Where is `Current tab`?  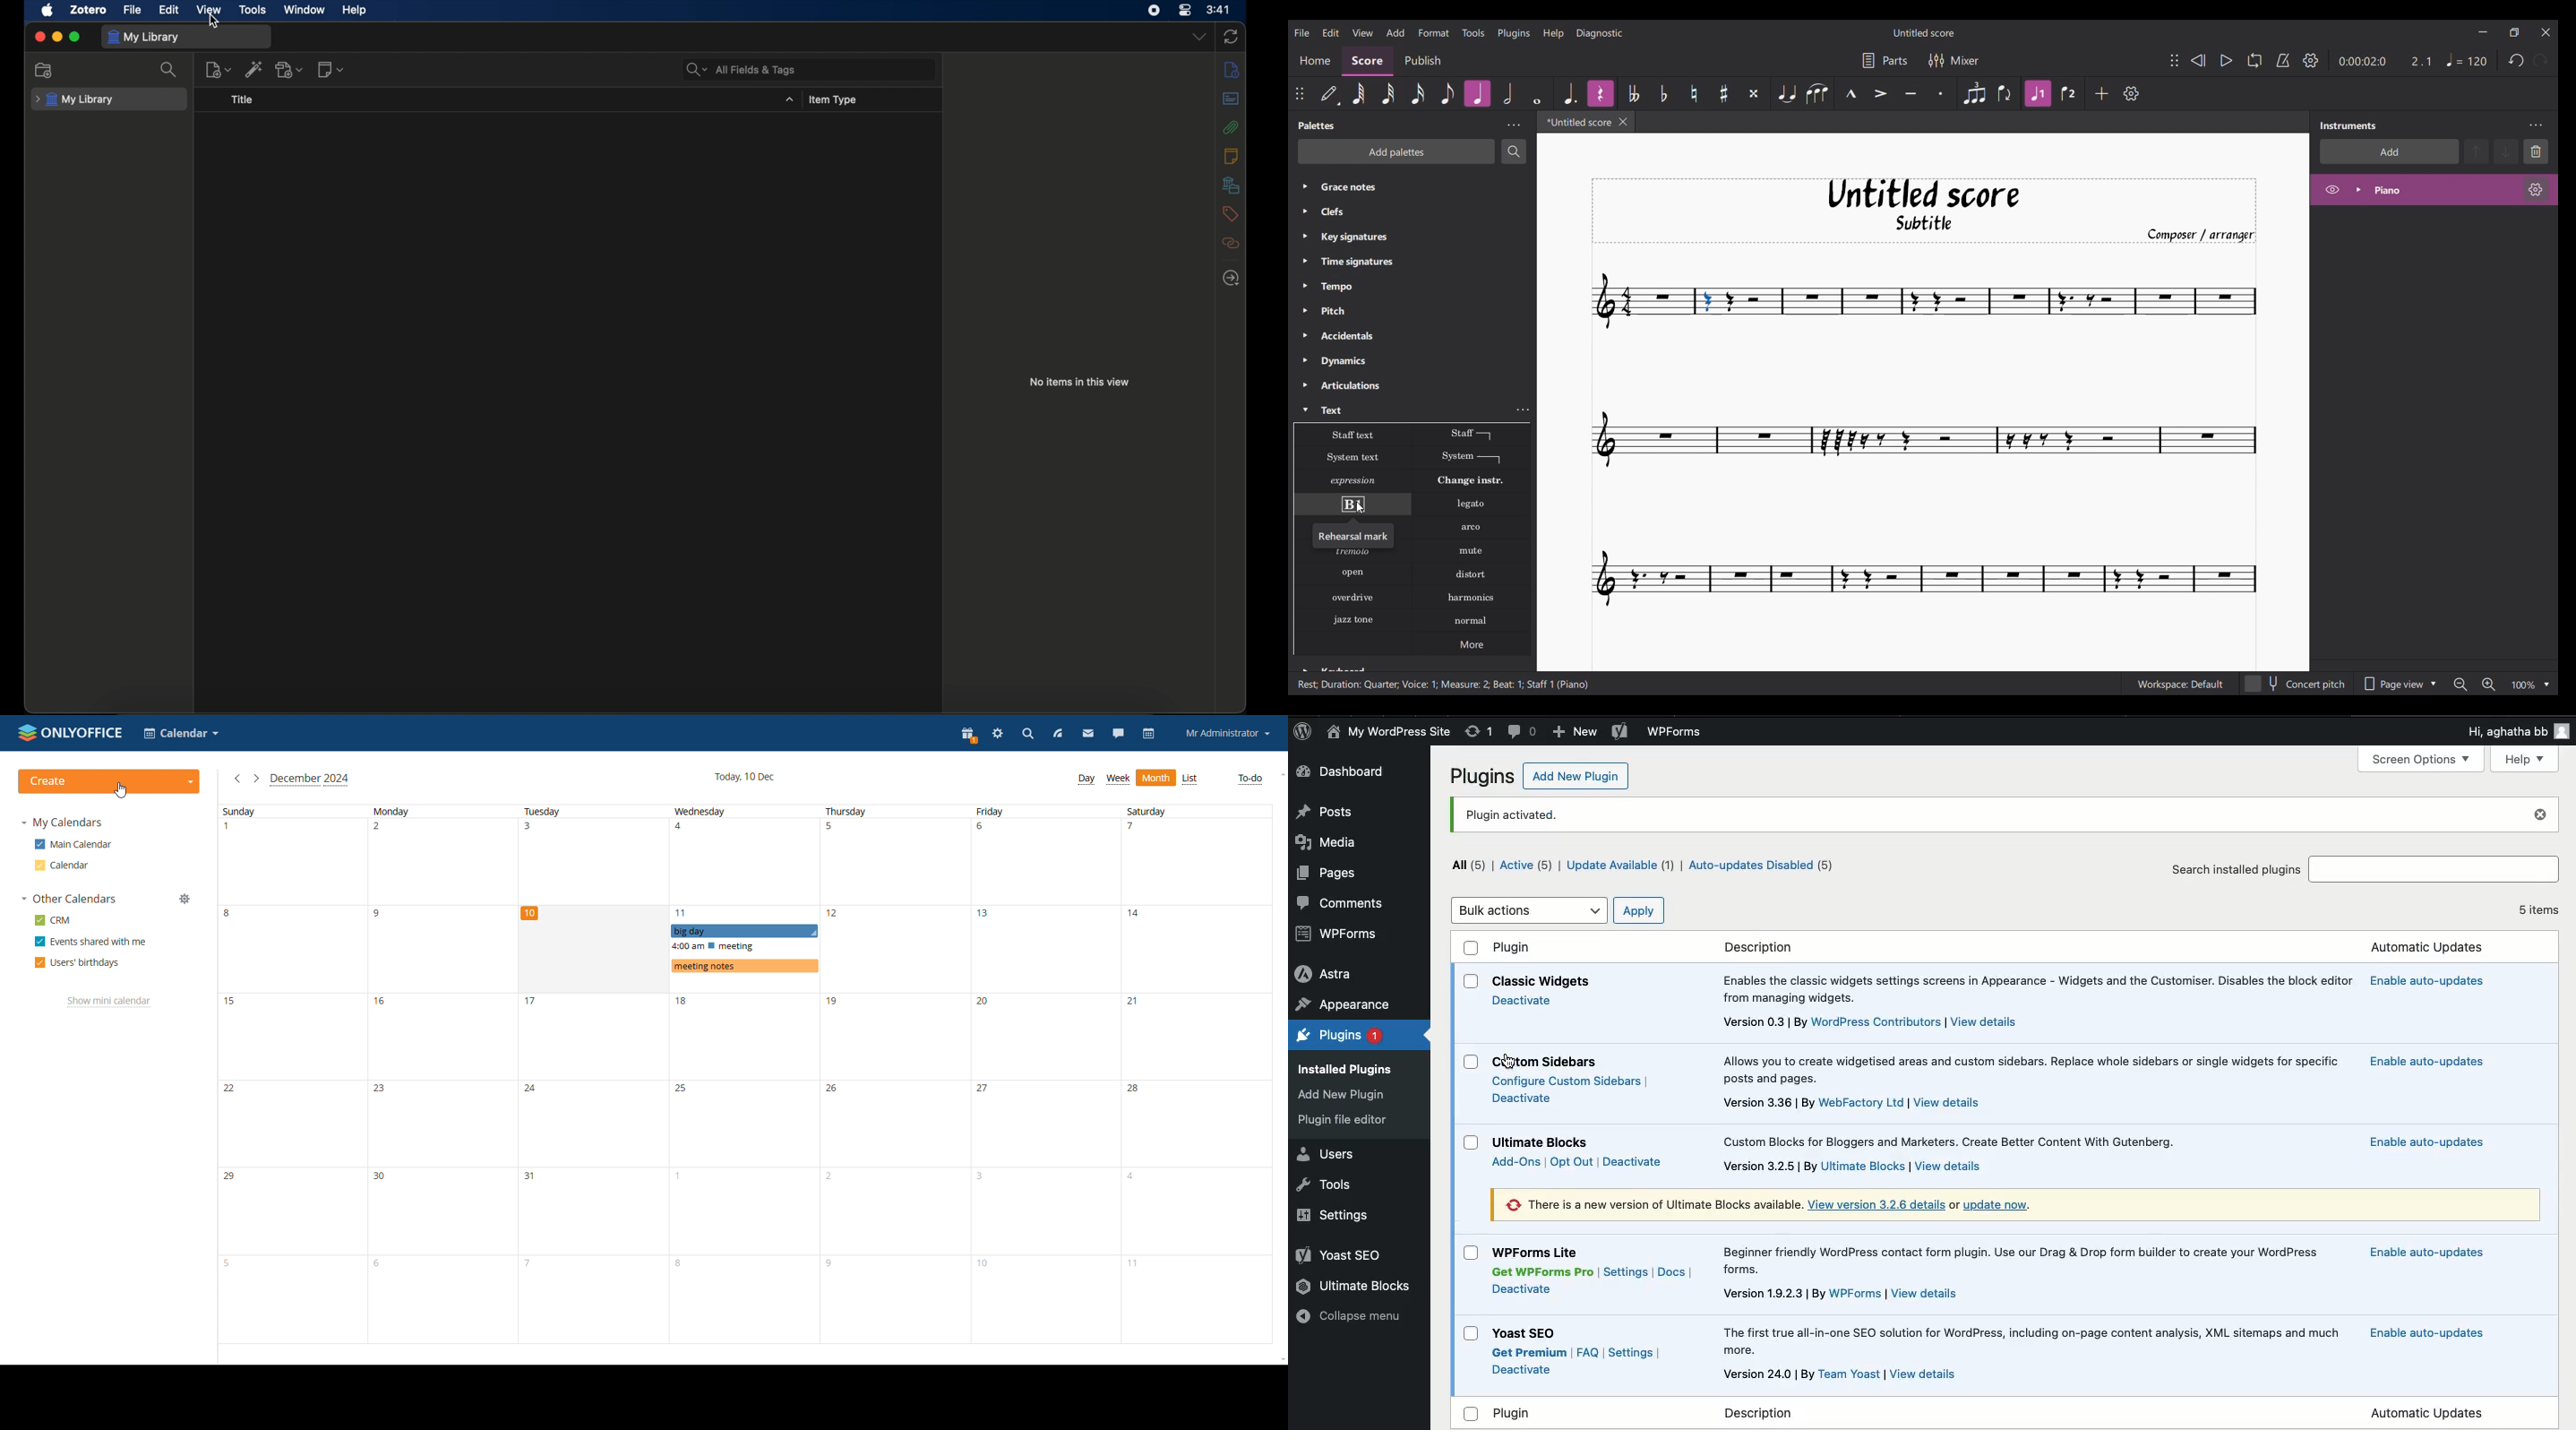 Current tab is located at coordinates (1577, 122).